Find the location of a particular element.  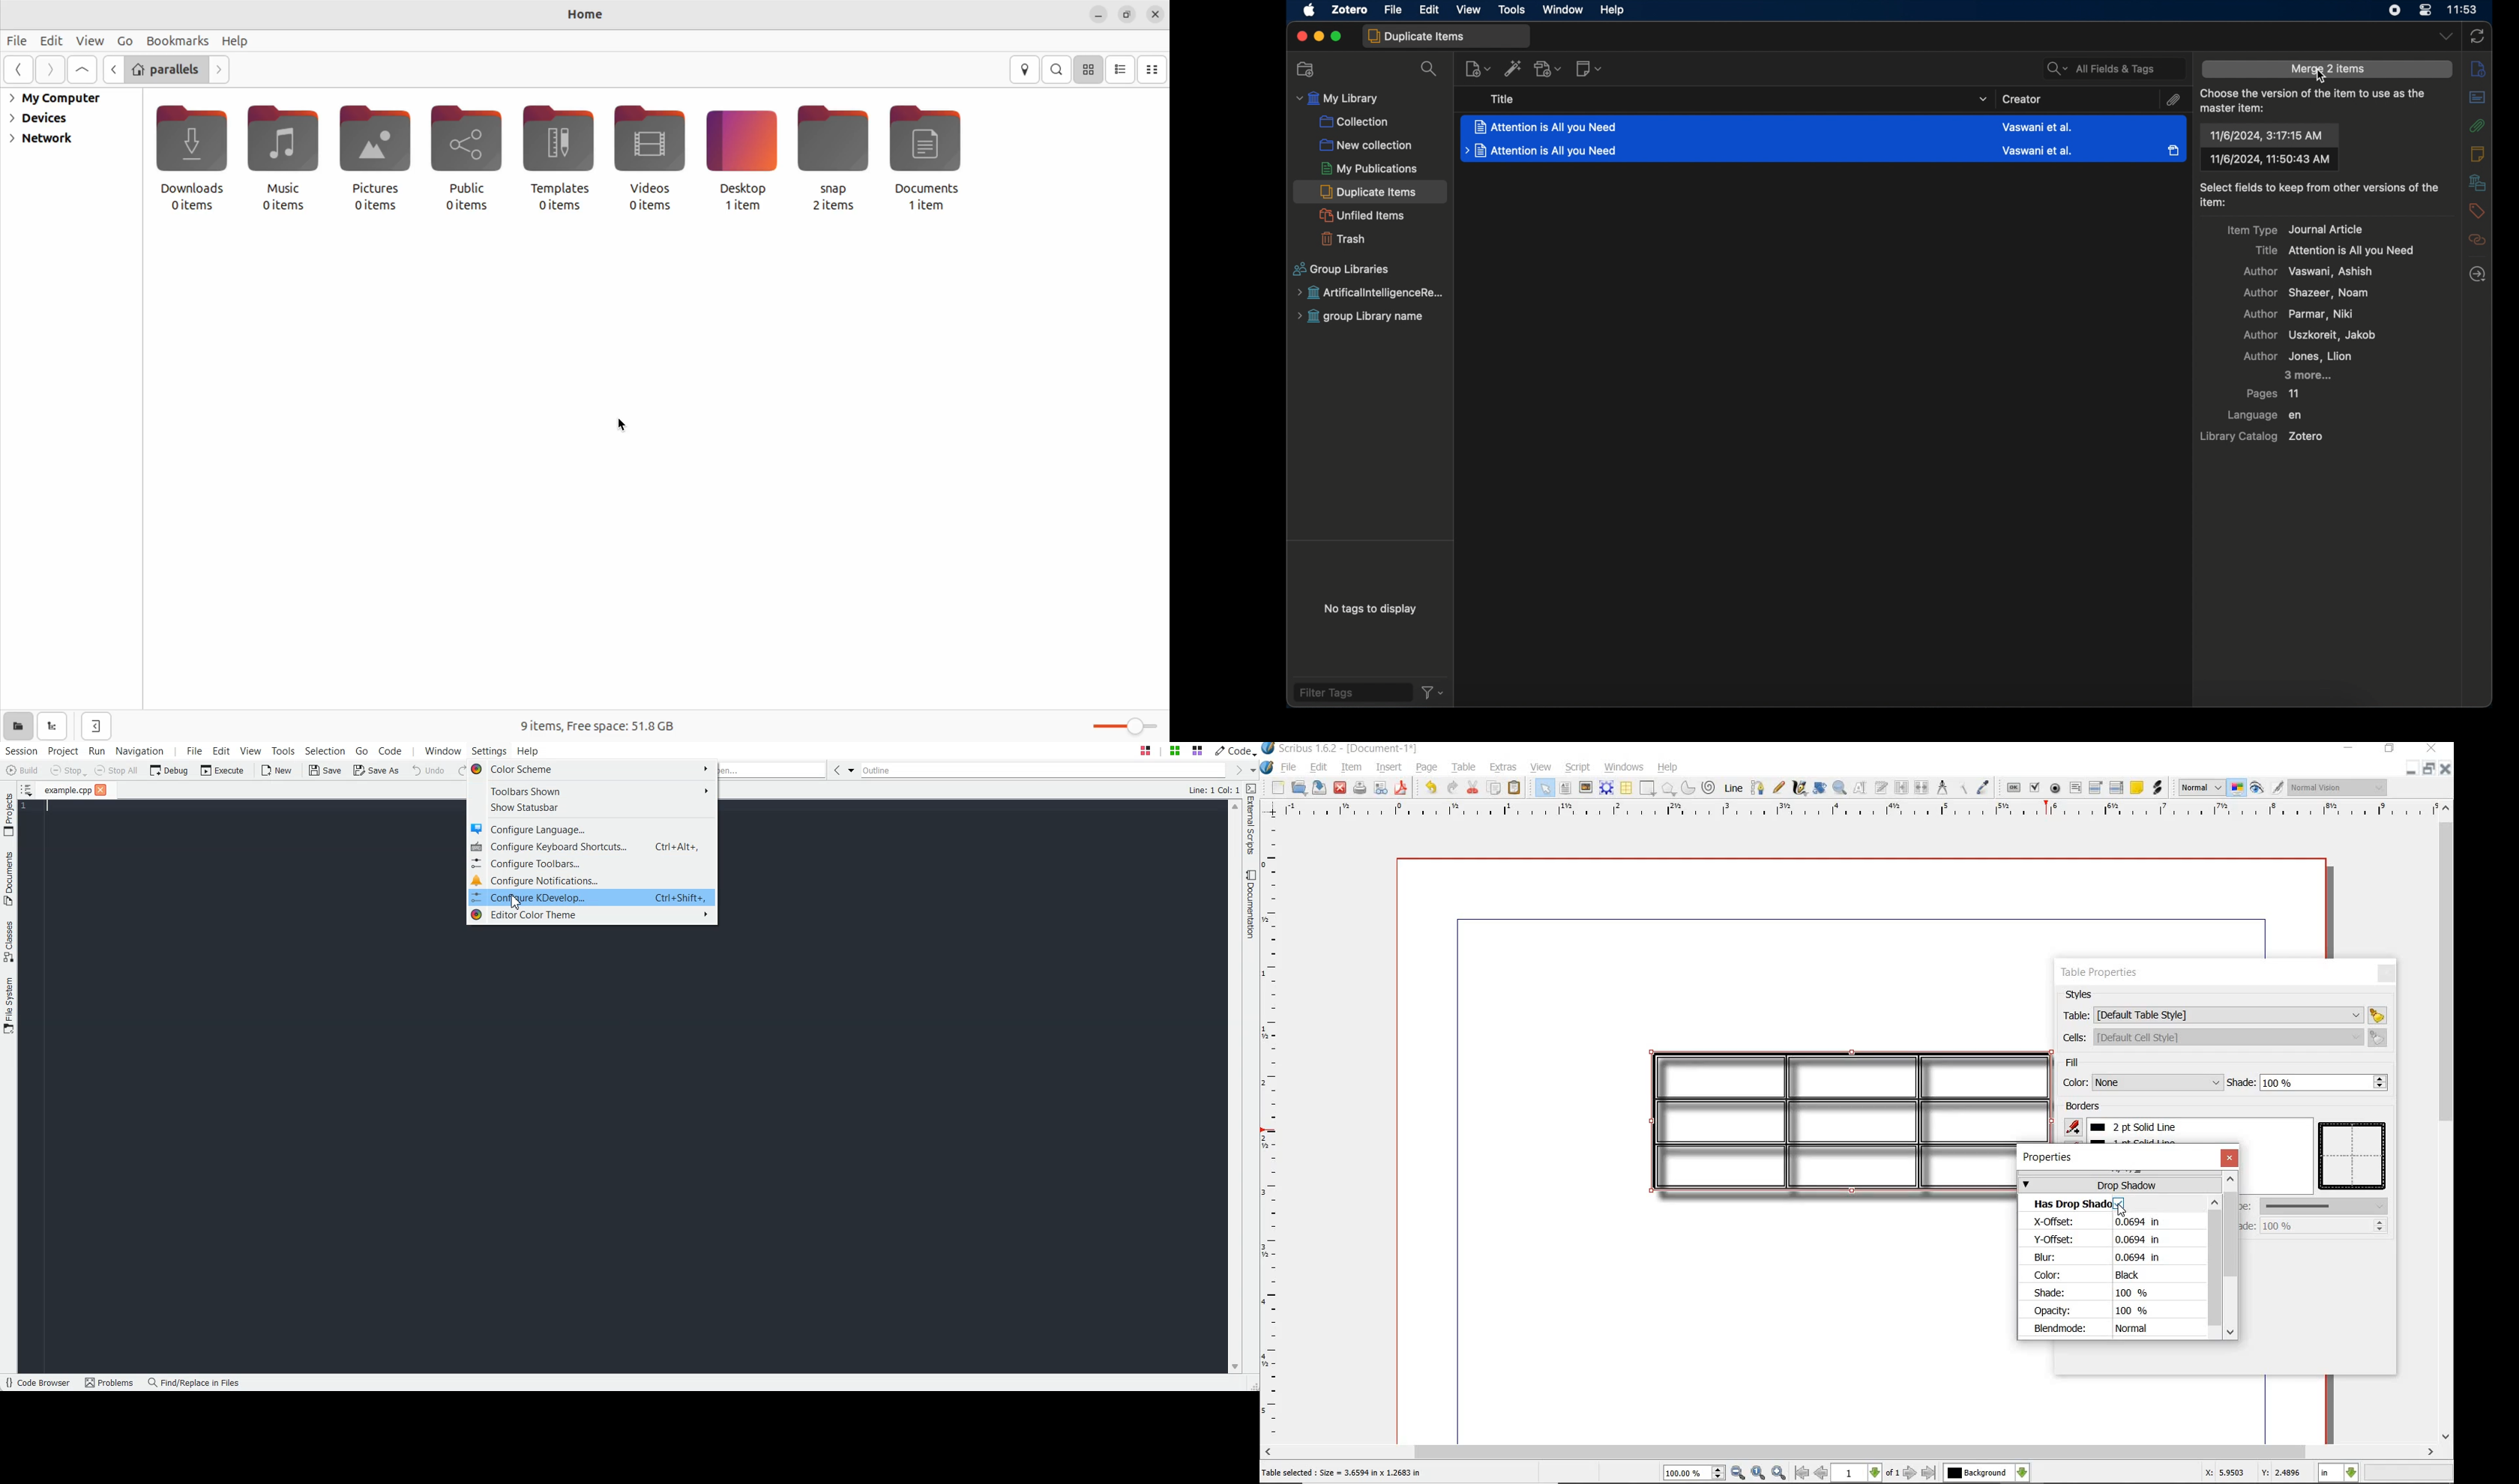

3 more is located at coordinates (2307, 376).